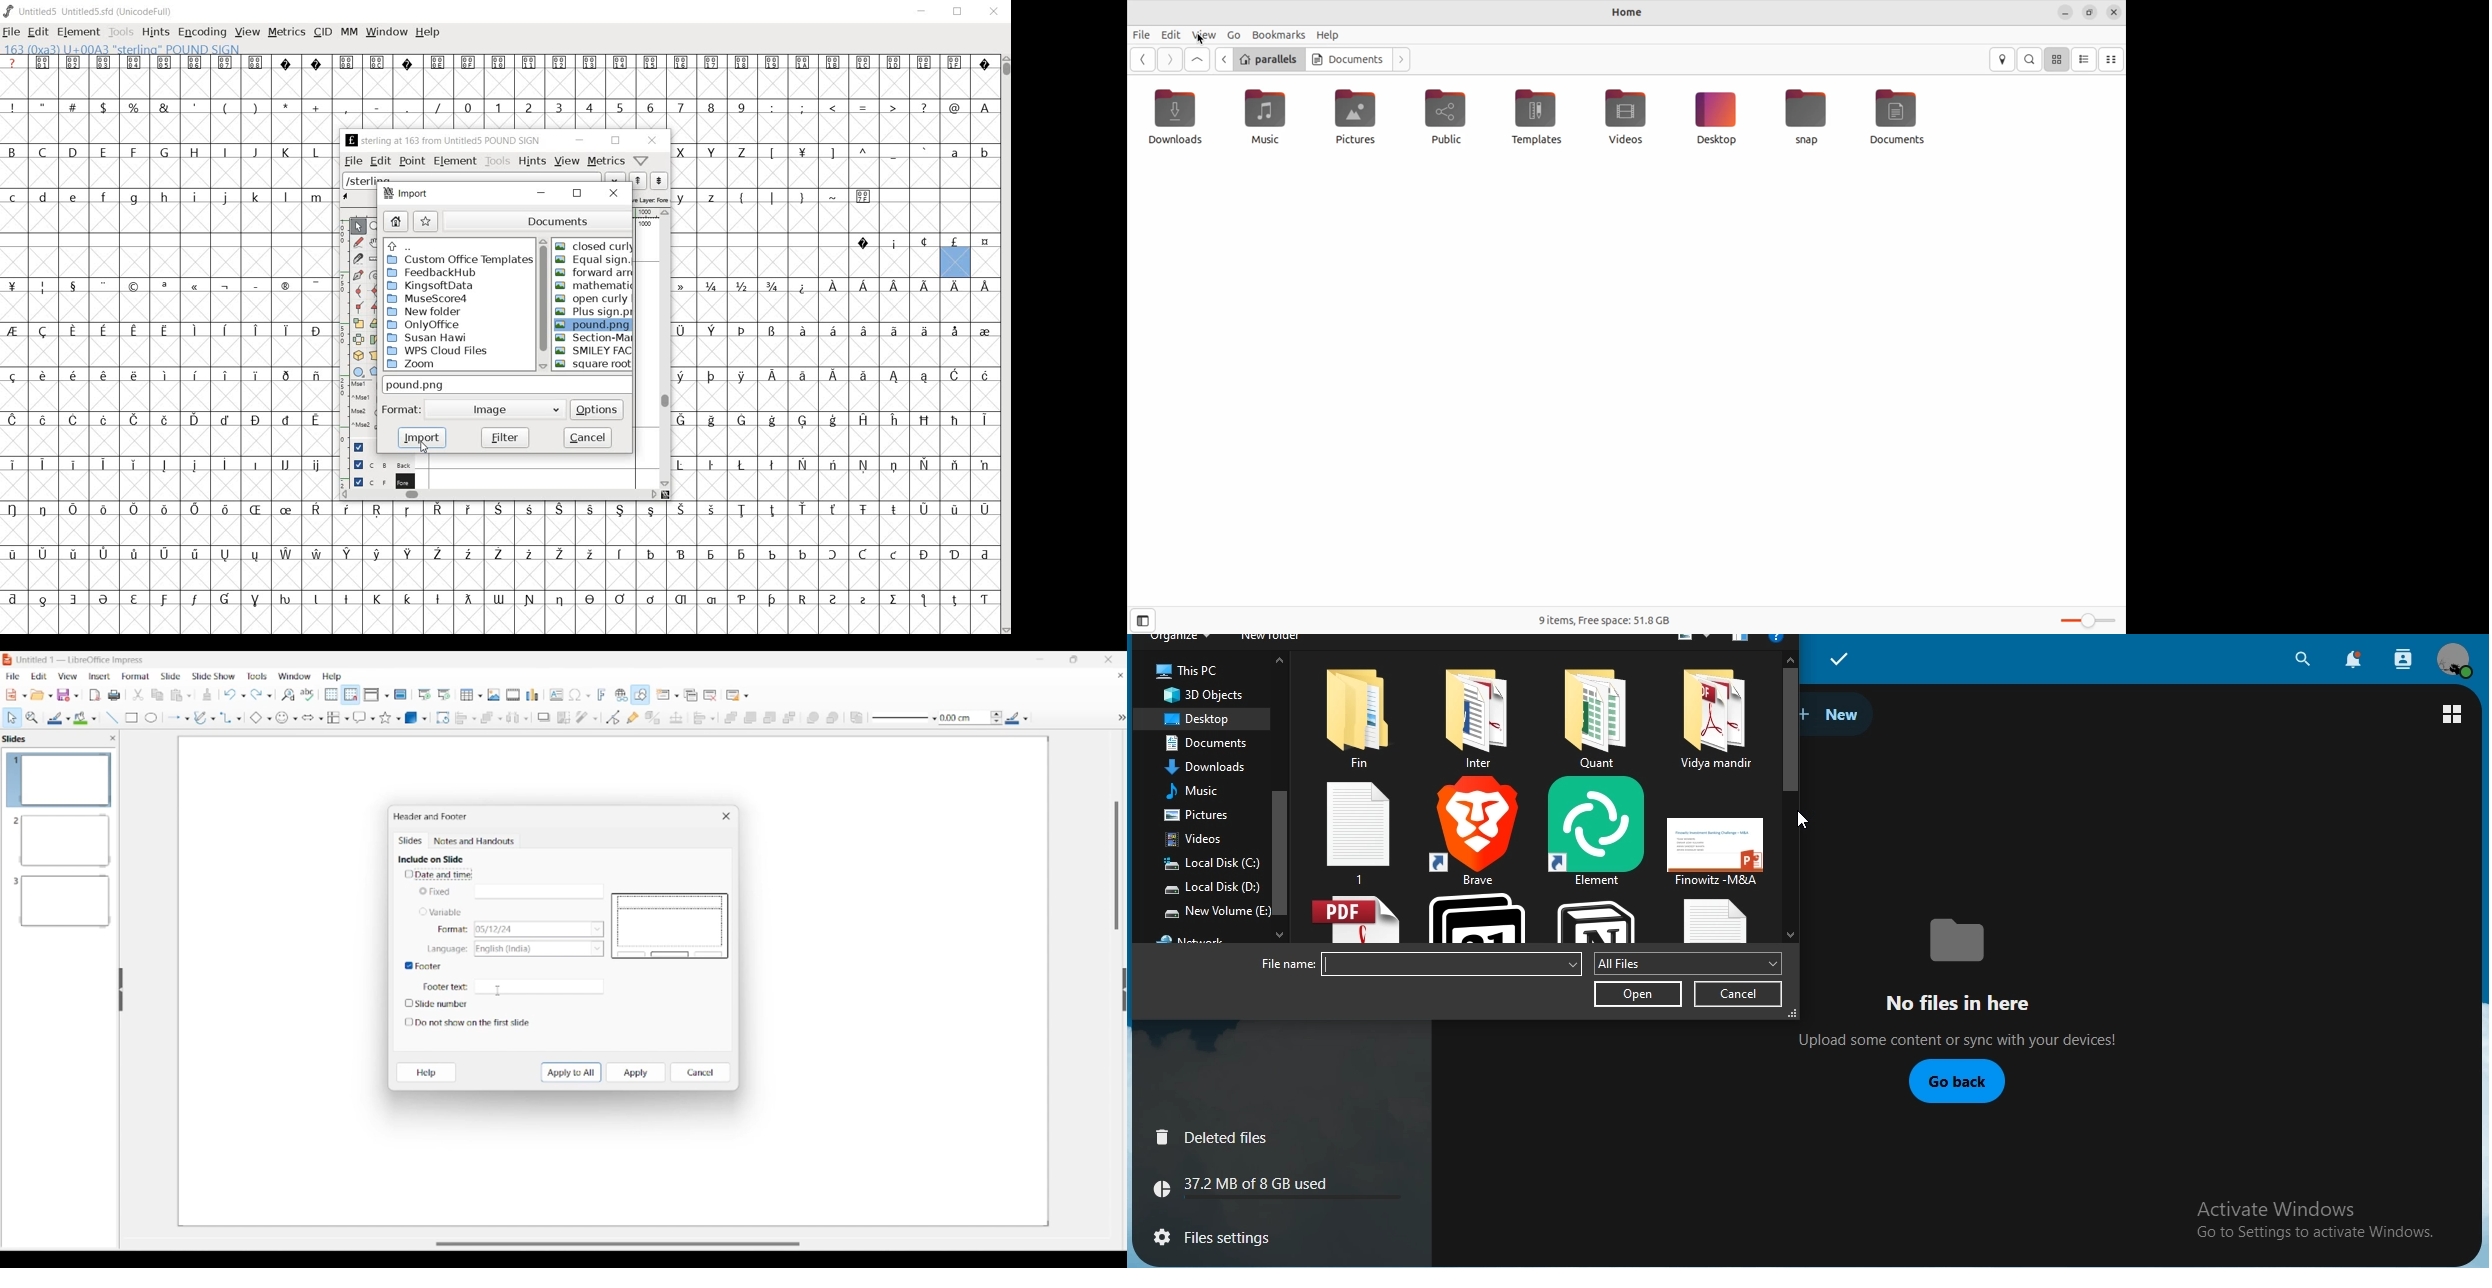  I want to click on Text space for footer text, so click(538, 987).